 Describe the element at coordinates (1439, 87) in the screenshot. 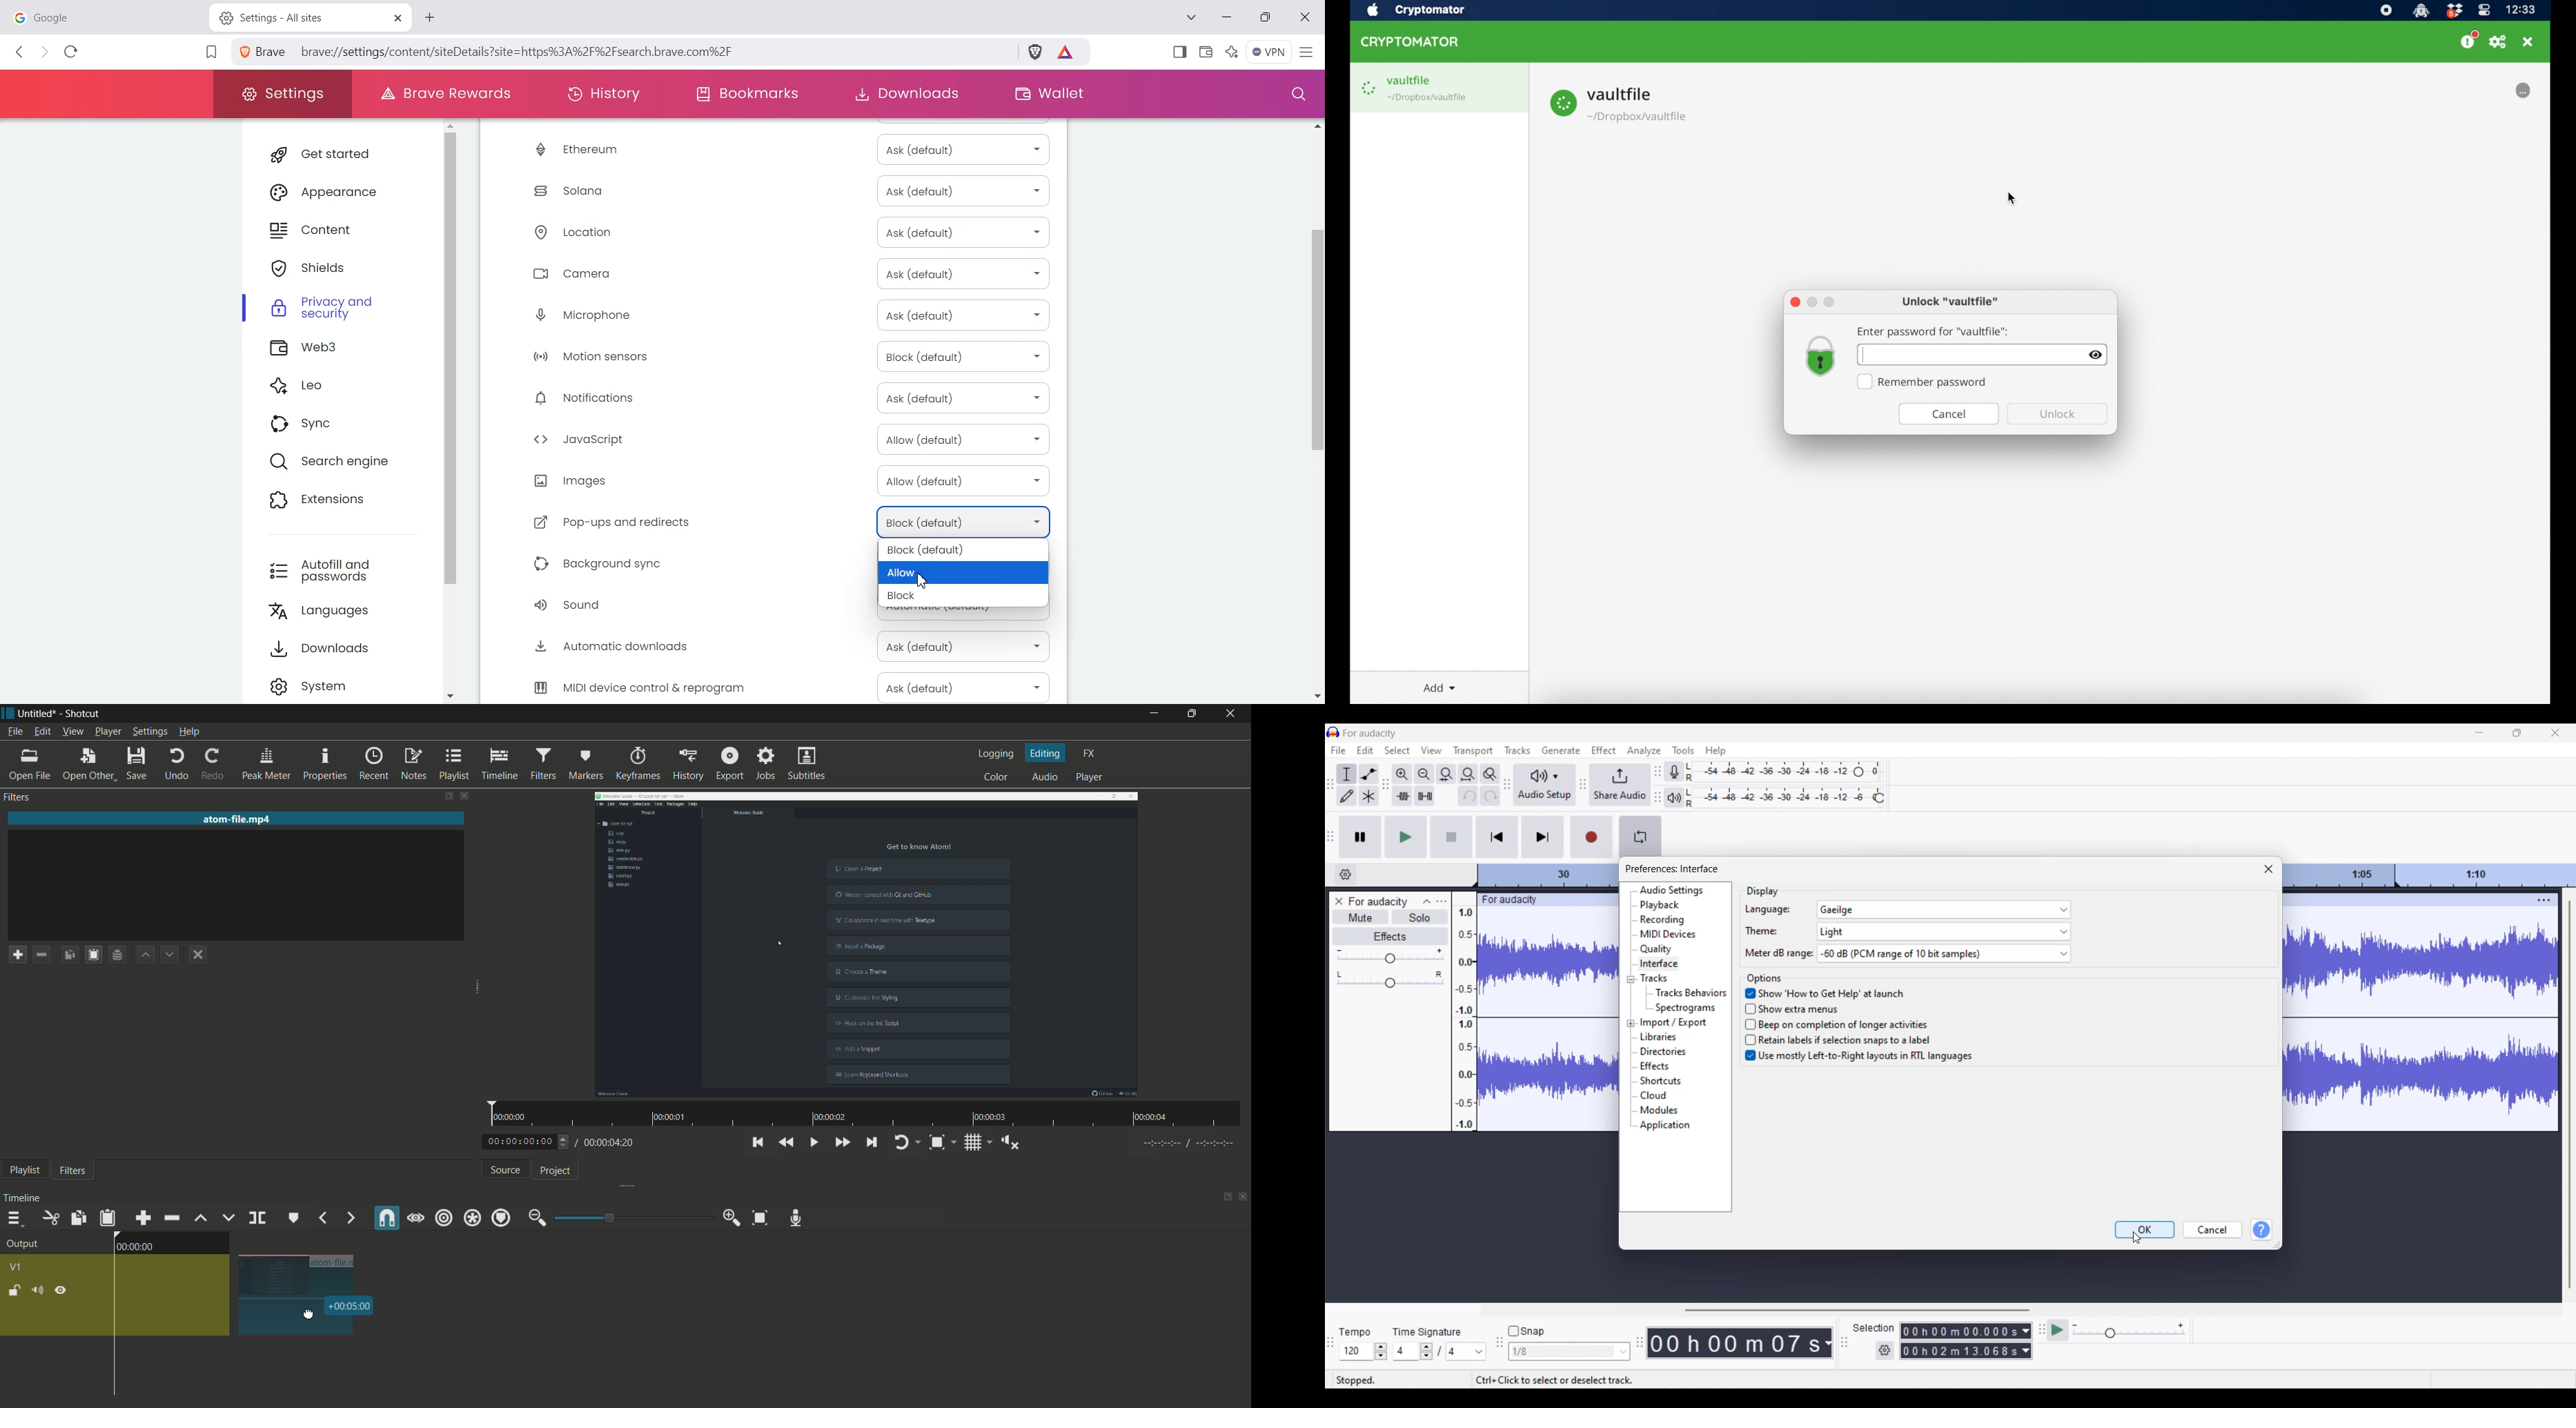

I see `vault` at that location.